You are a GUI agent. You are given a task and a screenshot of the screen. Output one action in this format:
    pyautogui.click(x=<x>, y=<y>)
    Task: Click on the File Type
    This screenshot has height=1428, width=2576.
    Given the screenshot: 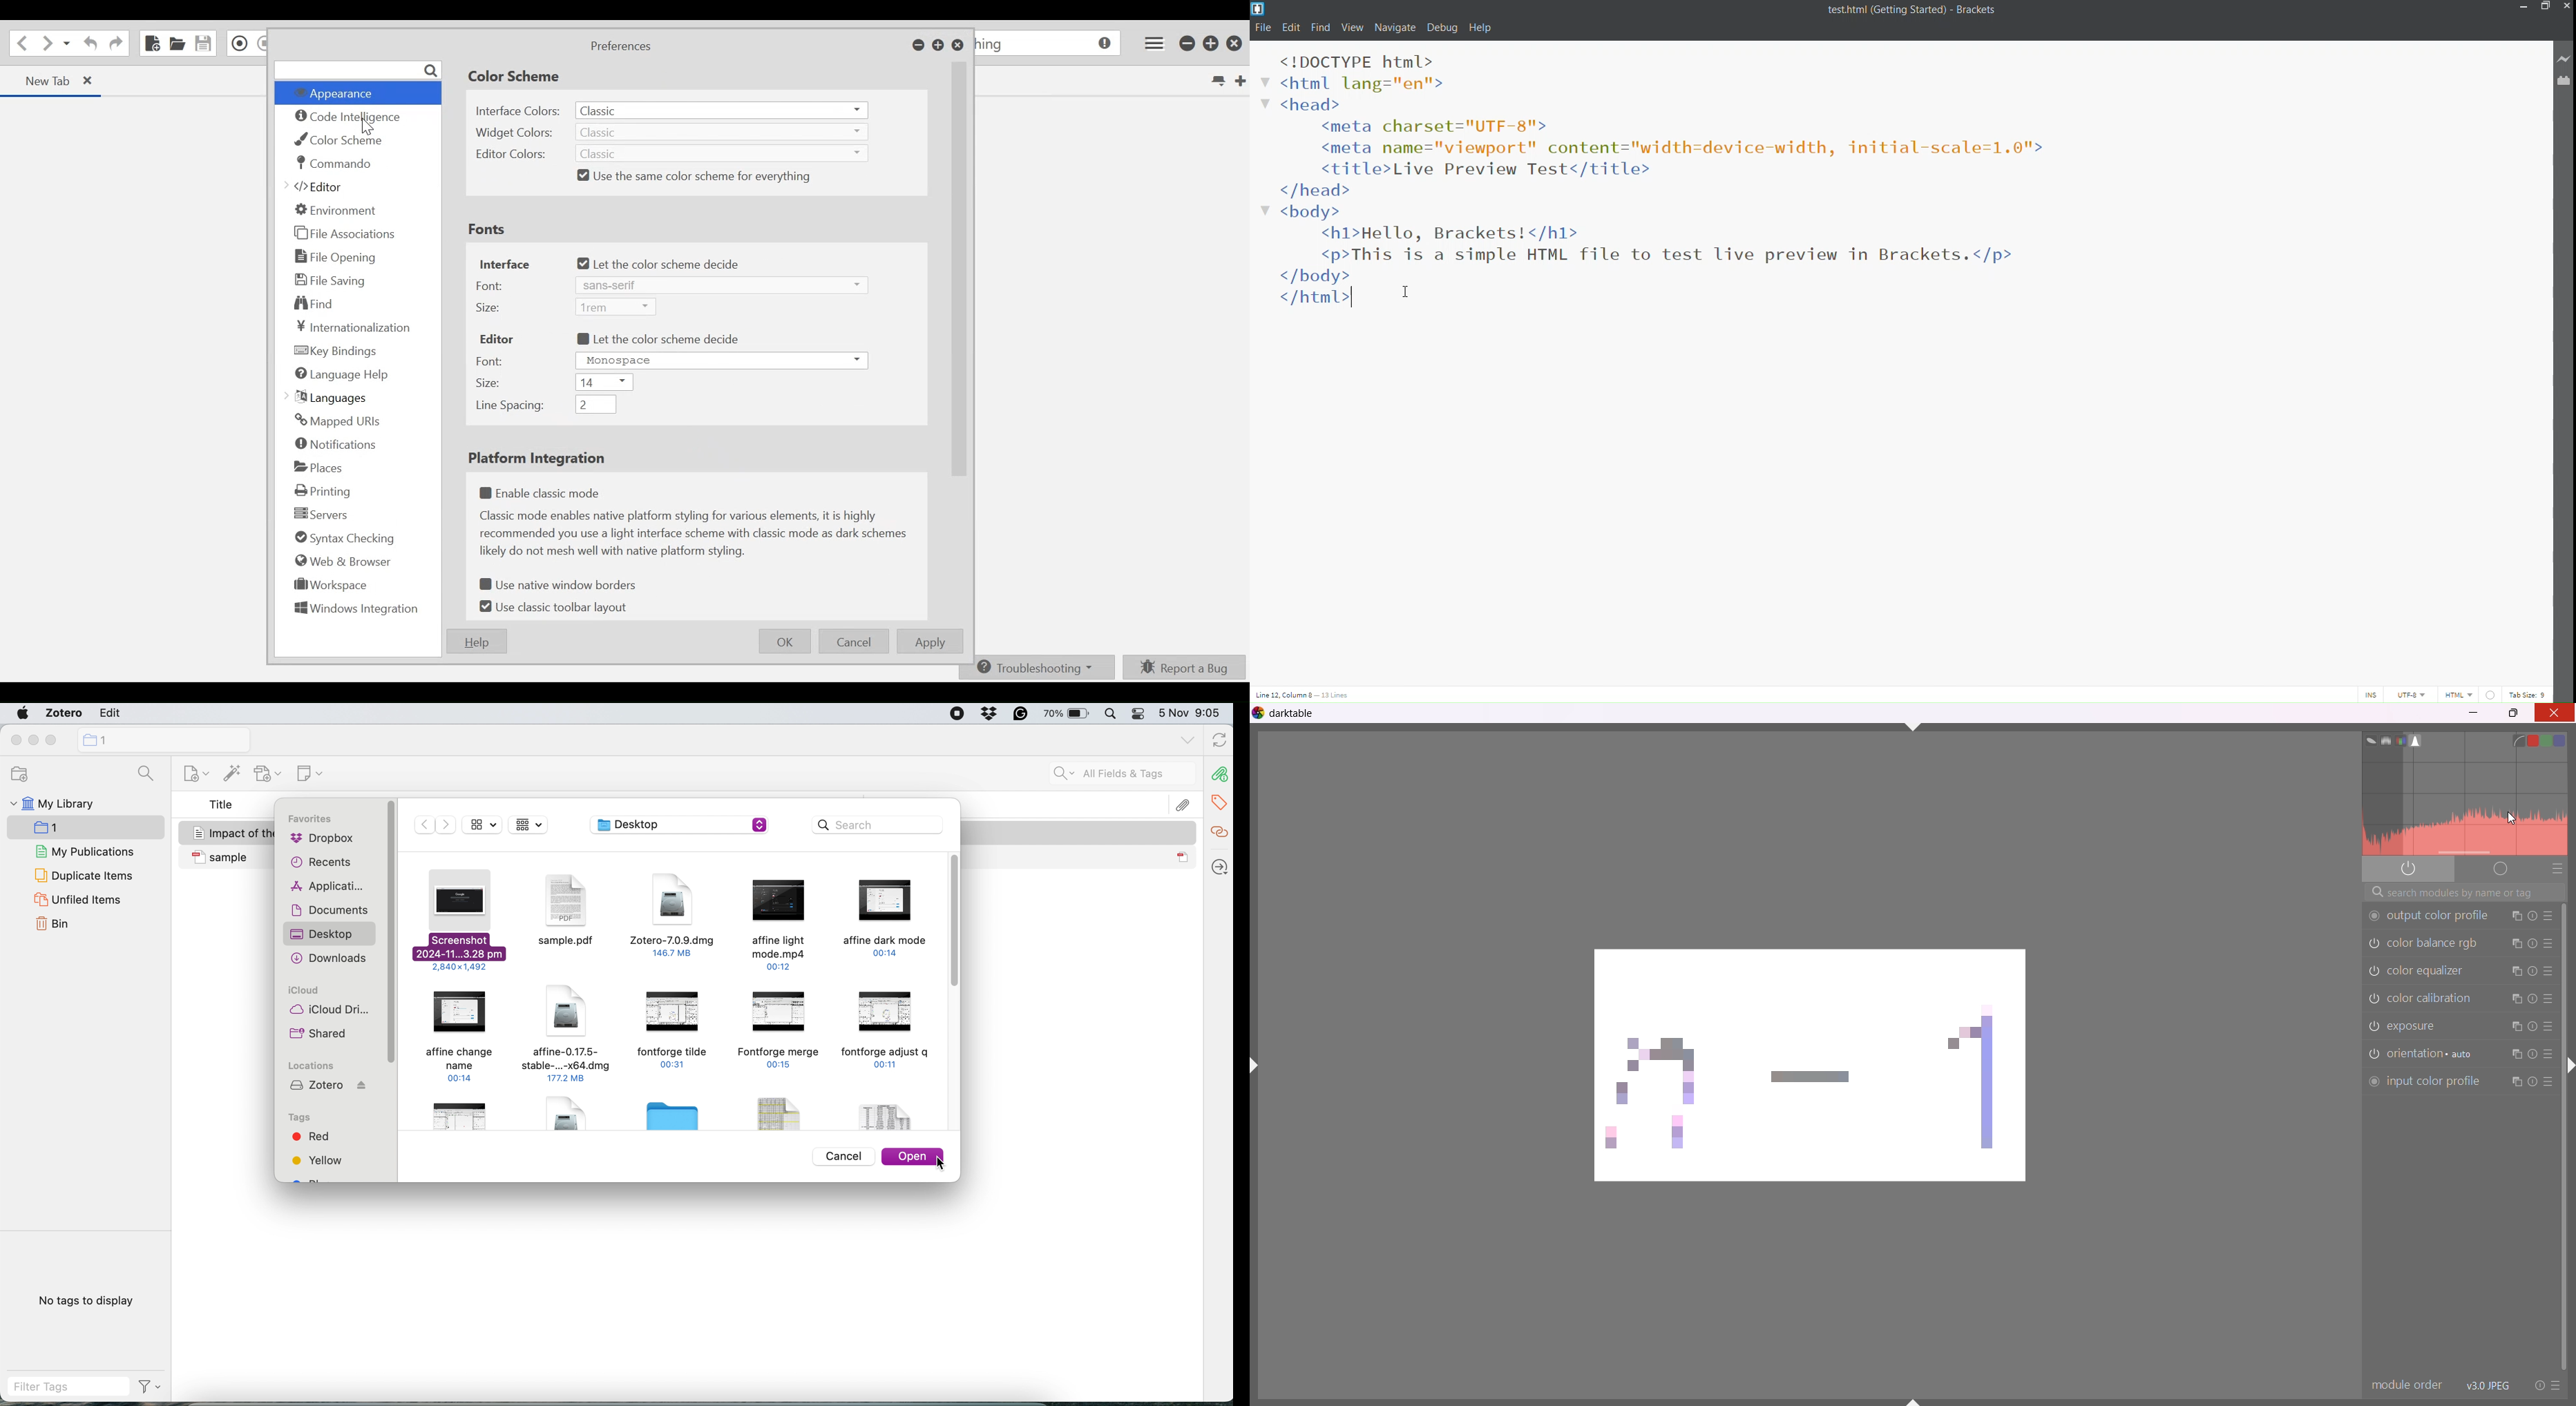 What is the action you would take?
    pyautogui.click(x=2457, y=695)
    